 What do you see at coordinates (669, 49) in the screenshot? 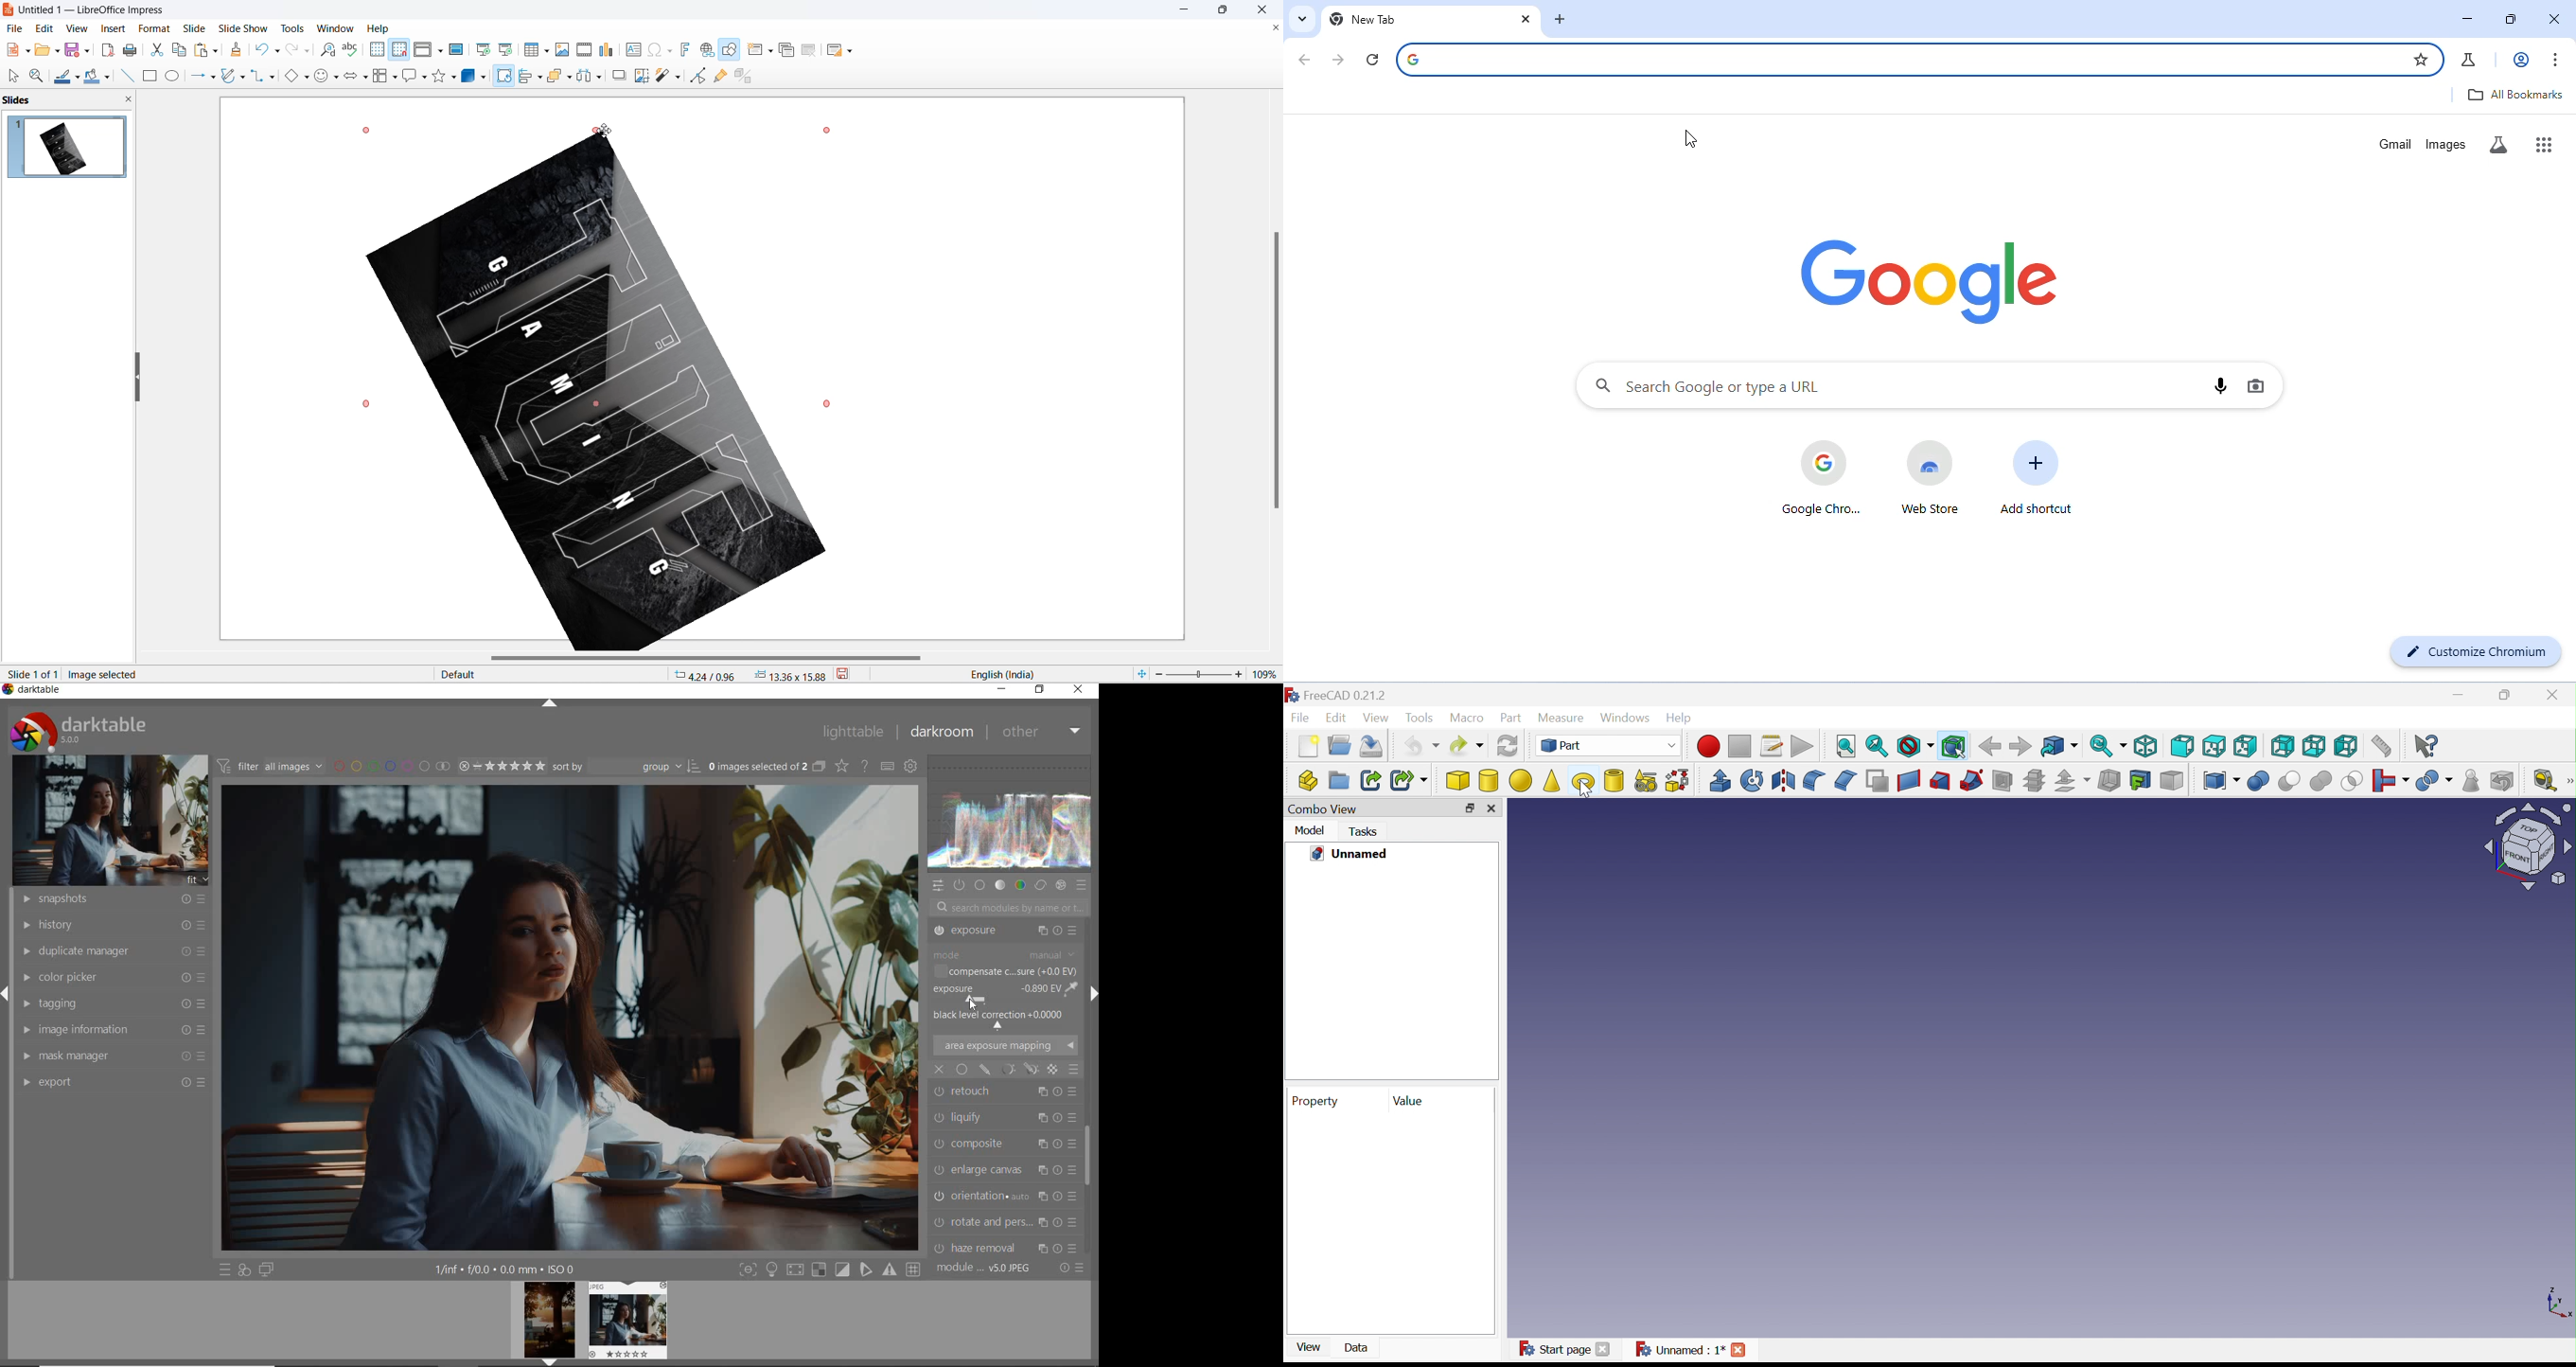
I see `special character icons` at bounding box center [669, 49].